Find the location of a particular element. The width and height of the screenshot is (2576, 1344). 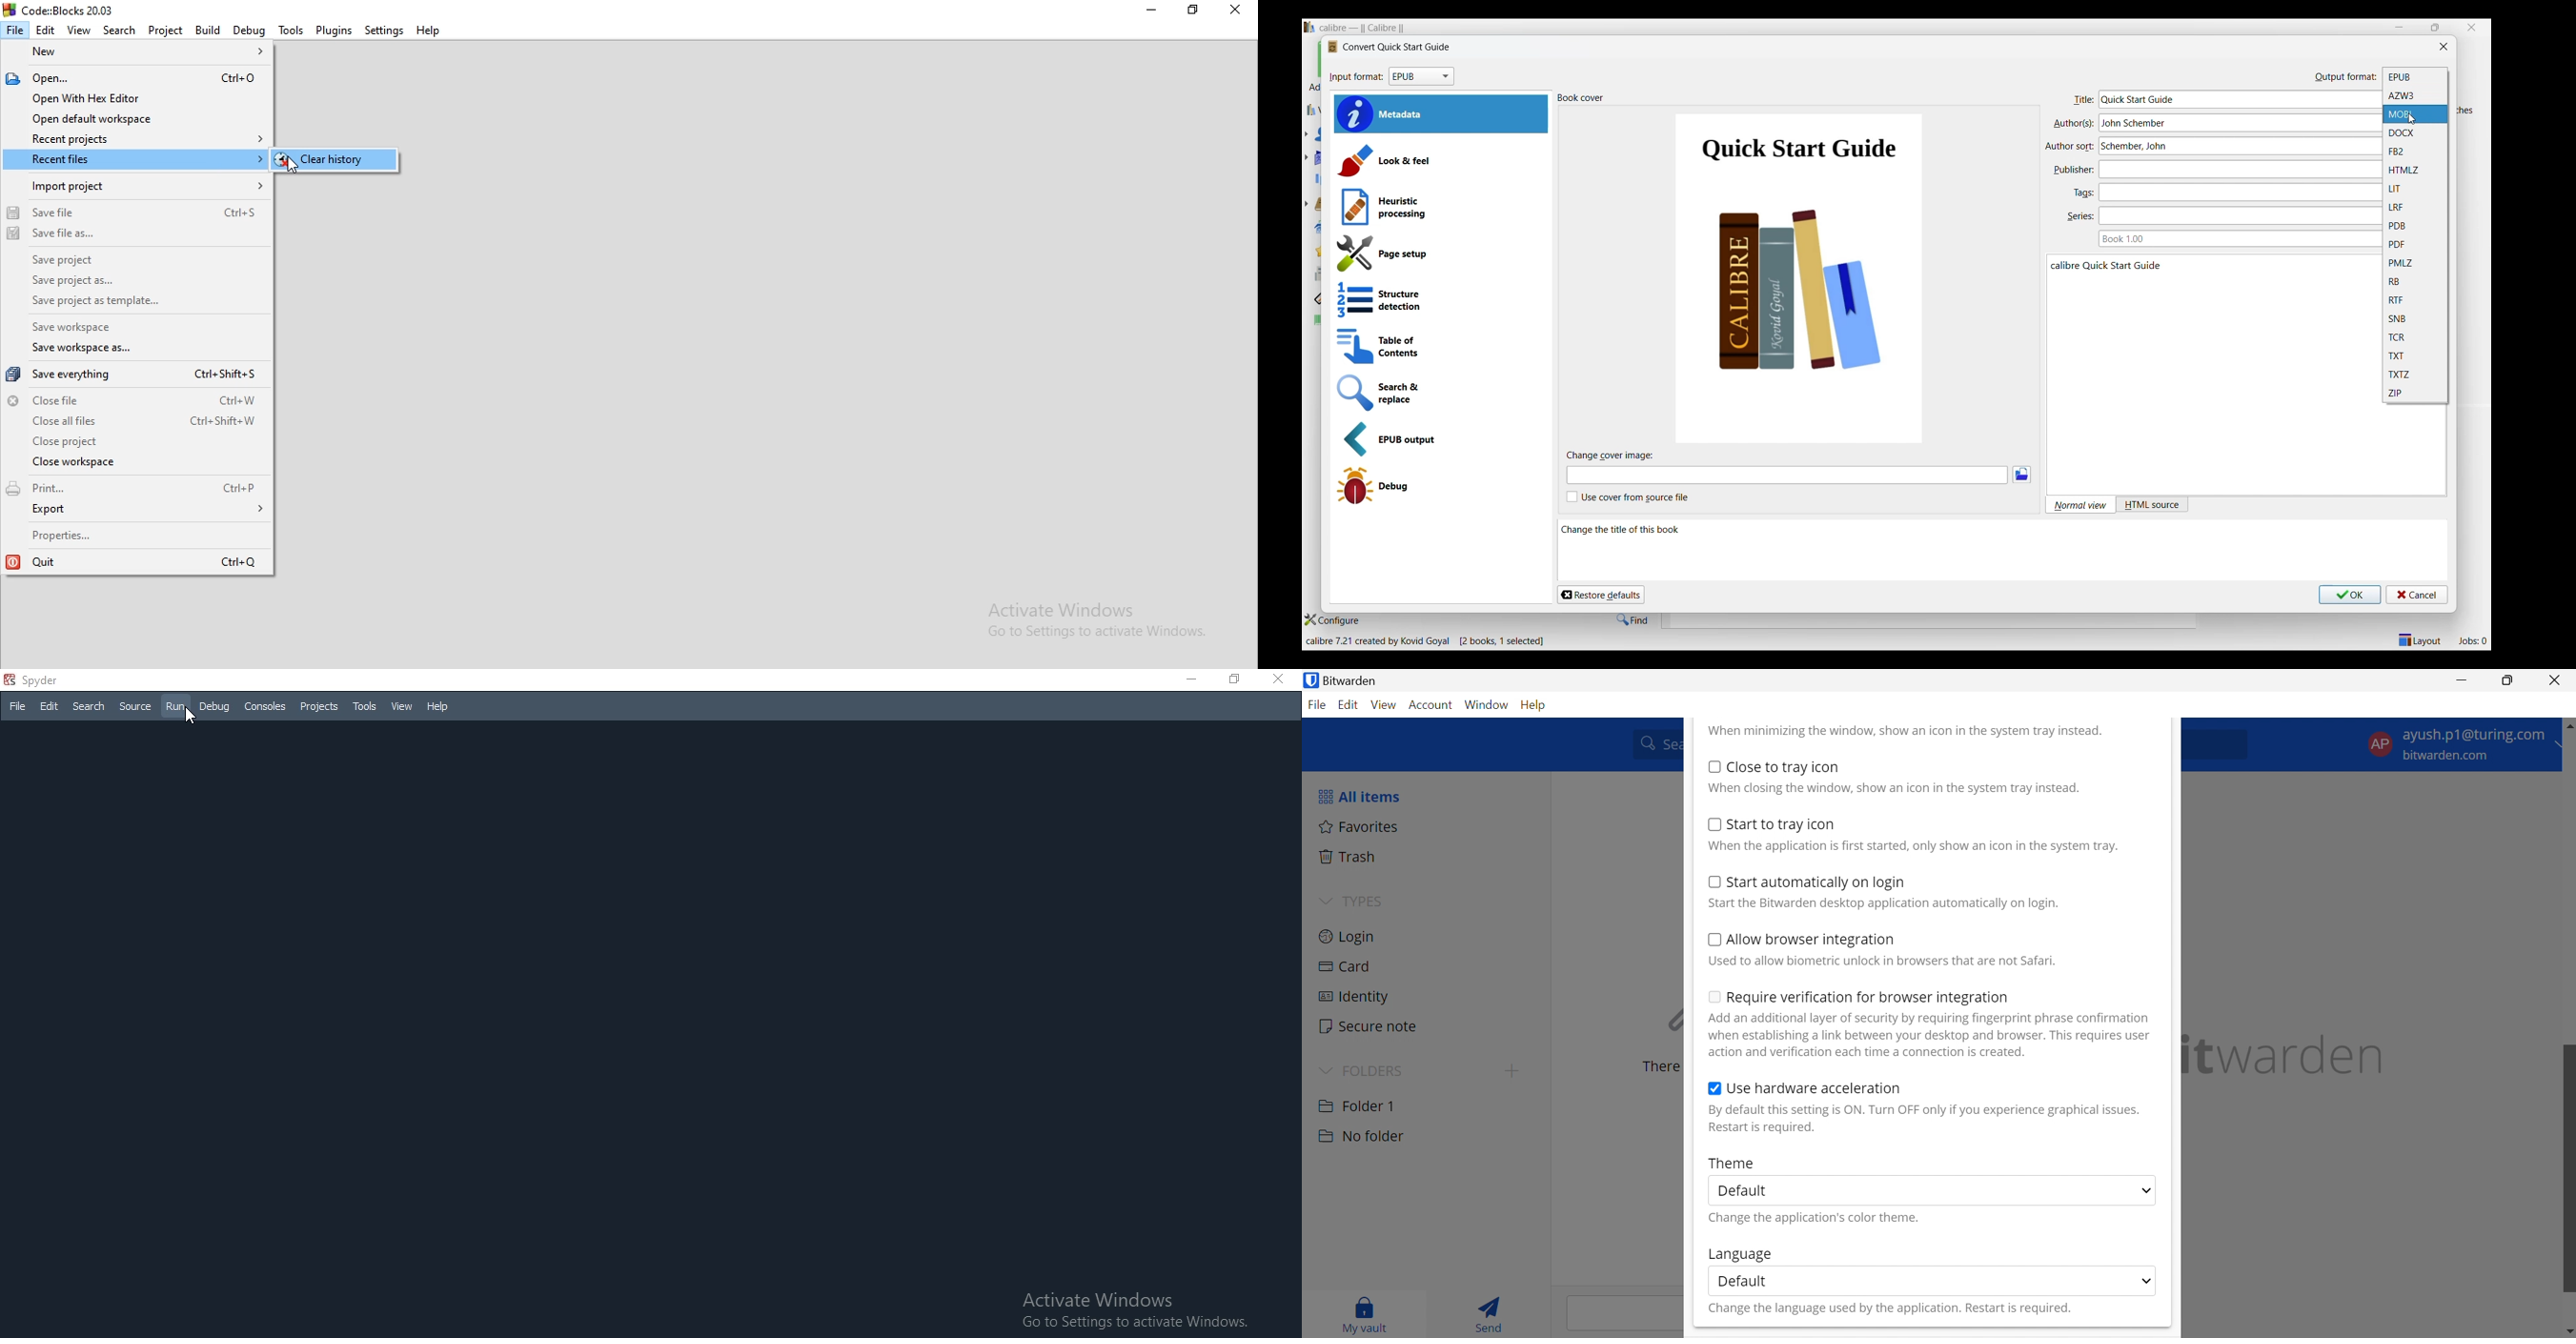

Checkbox is located at coordinates (1714, 1090).